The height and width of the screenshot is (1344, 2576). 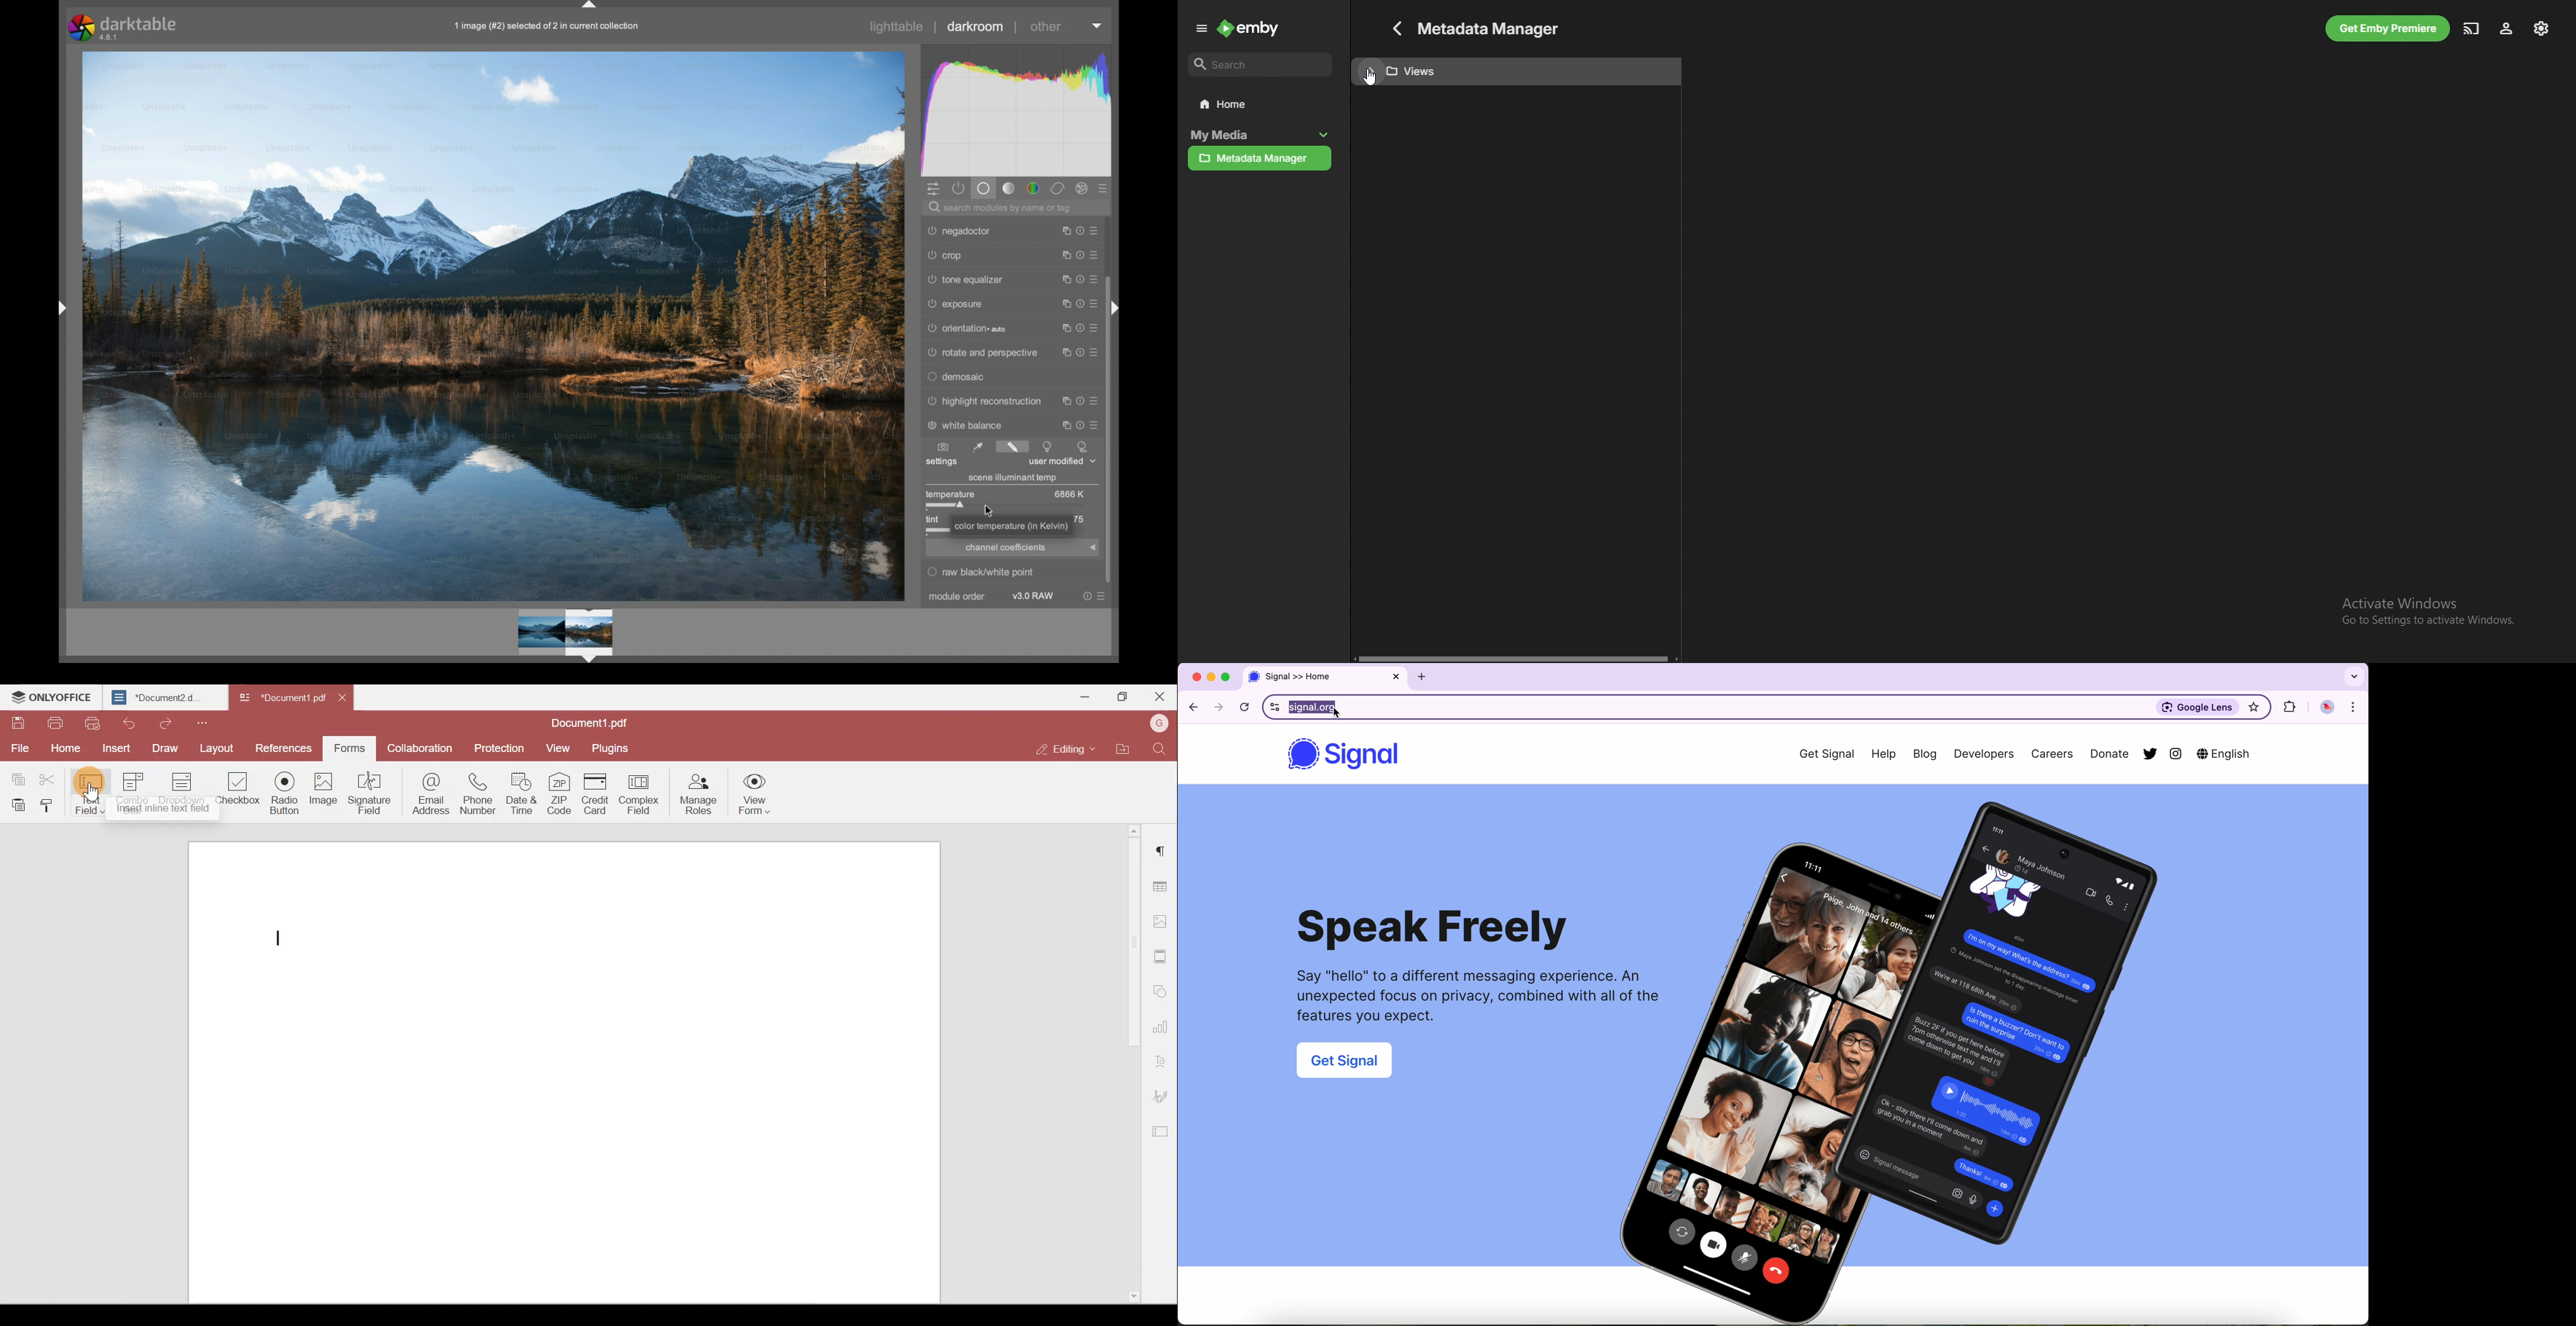 What do you see at coordinates (125, 28) in the screenshot?
I see `darktable 4.8.1` at bounding box center [125, 28].